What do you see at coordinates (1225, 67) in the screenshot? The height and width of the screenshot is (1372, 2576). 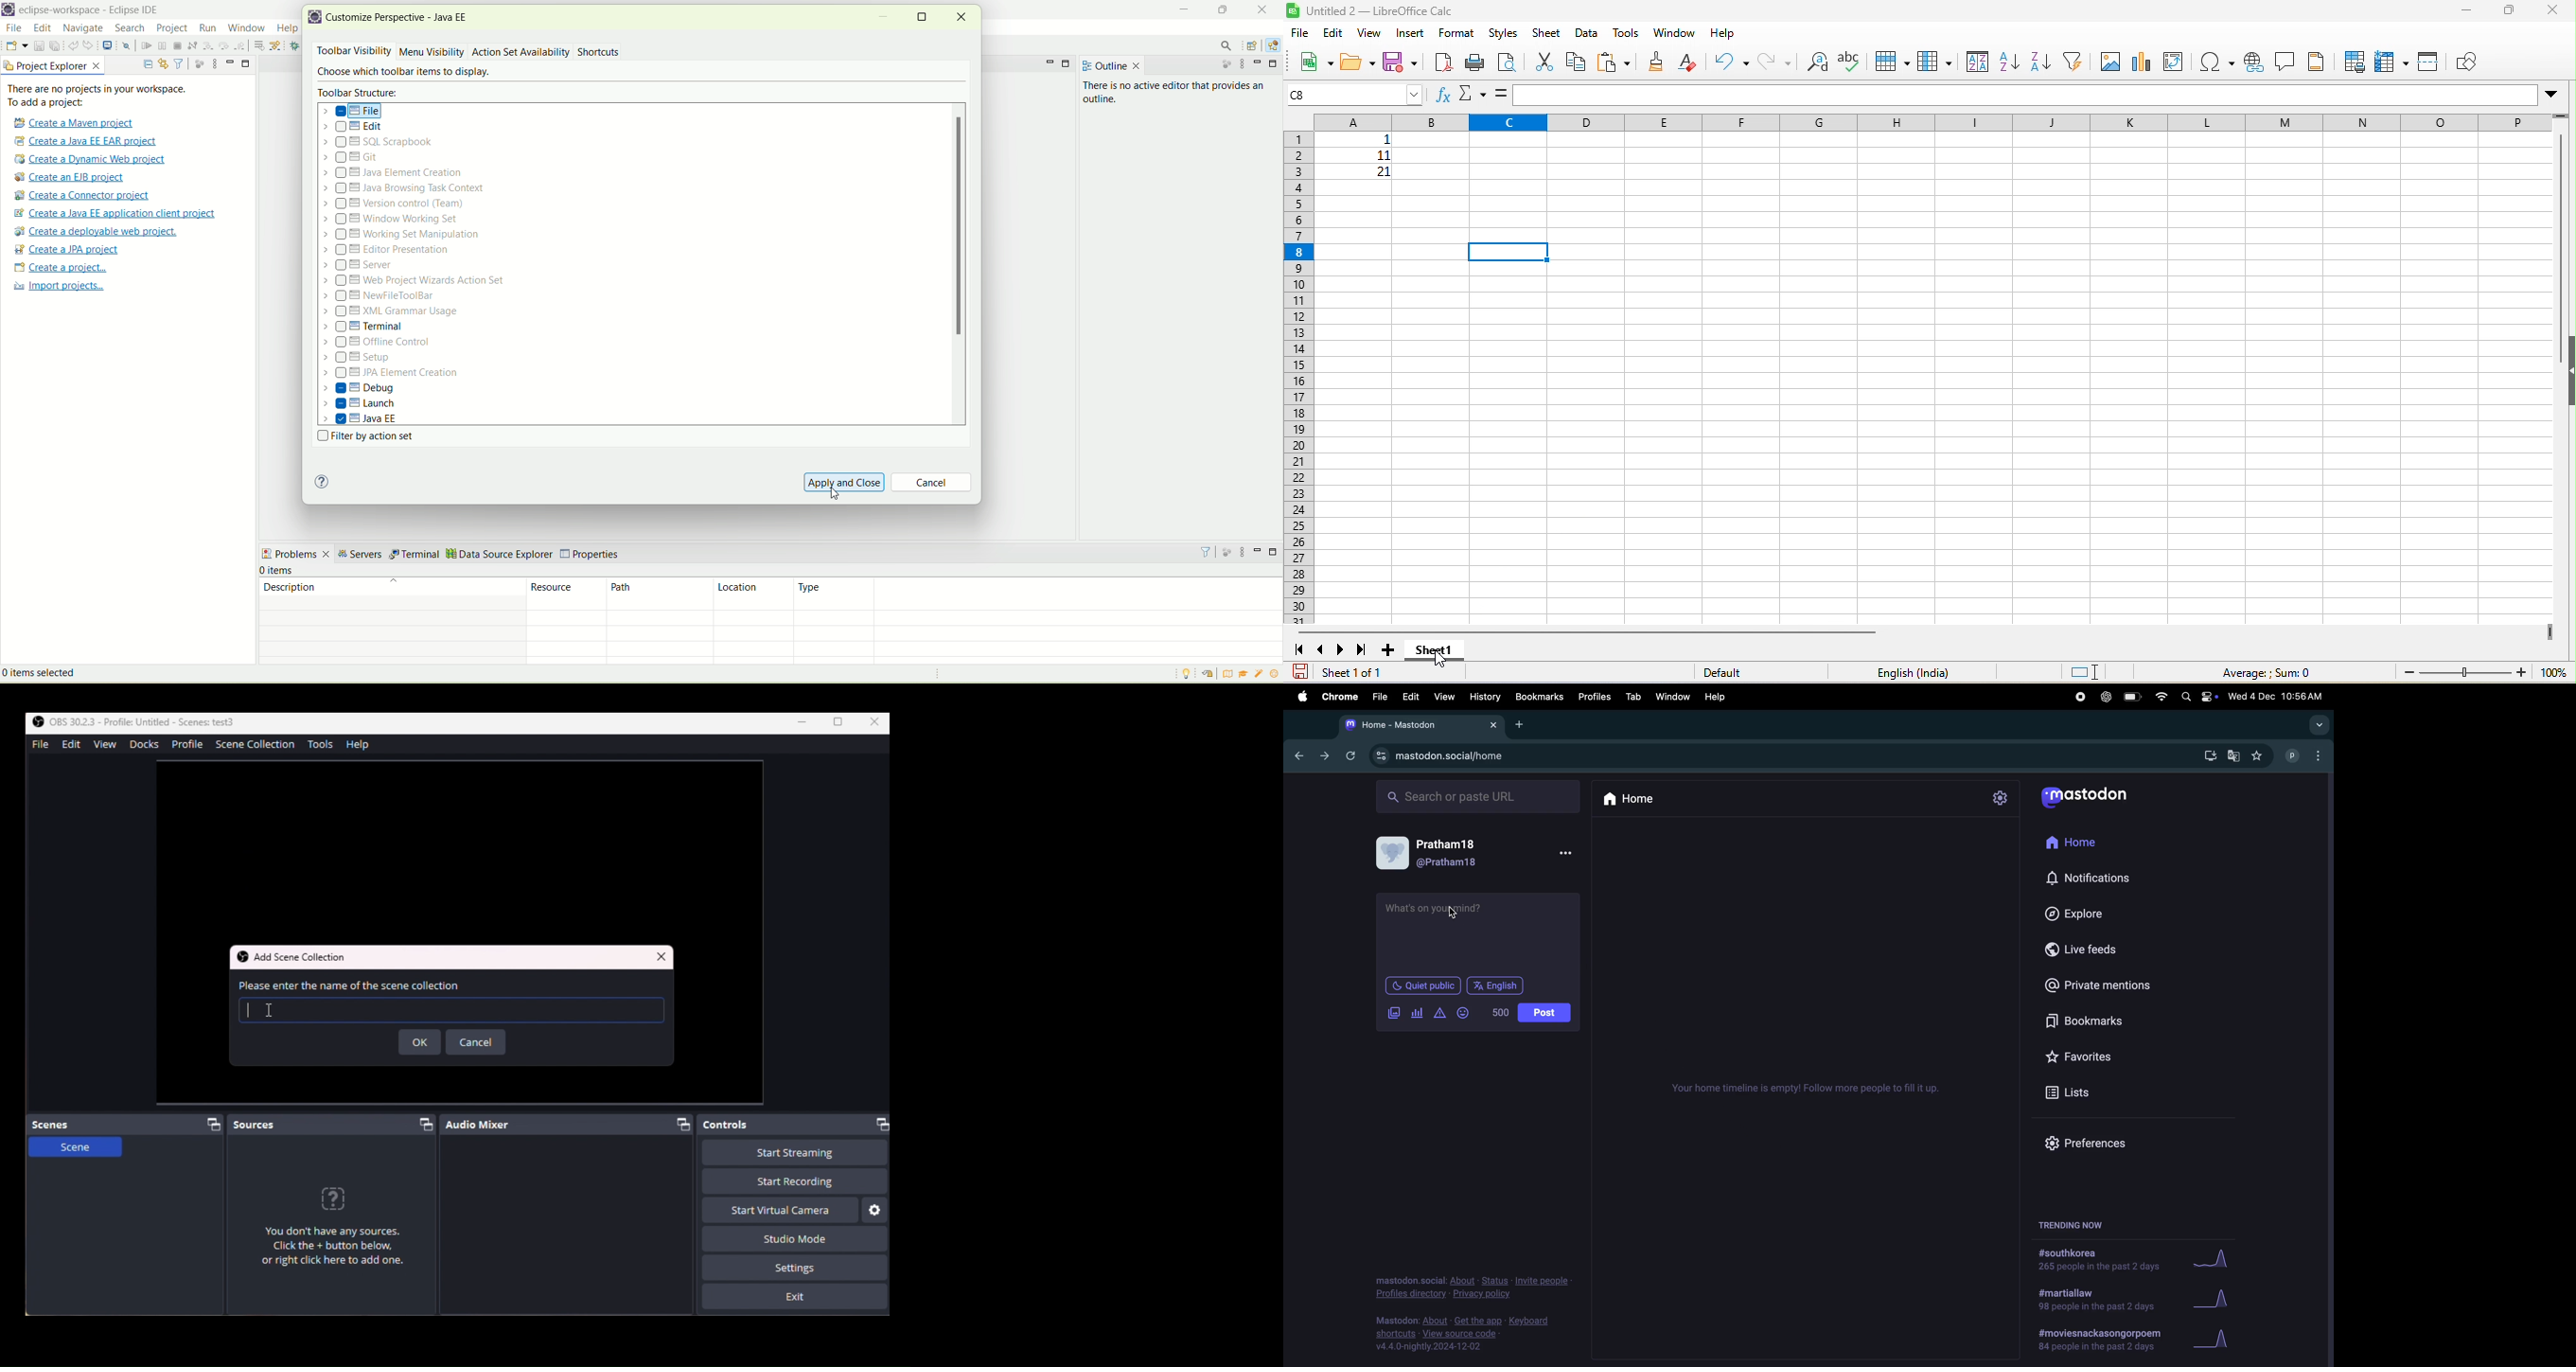 I see `focus on active task` at bounding box center [1225, 67].